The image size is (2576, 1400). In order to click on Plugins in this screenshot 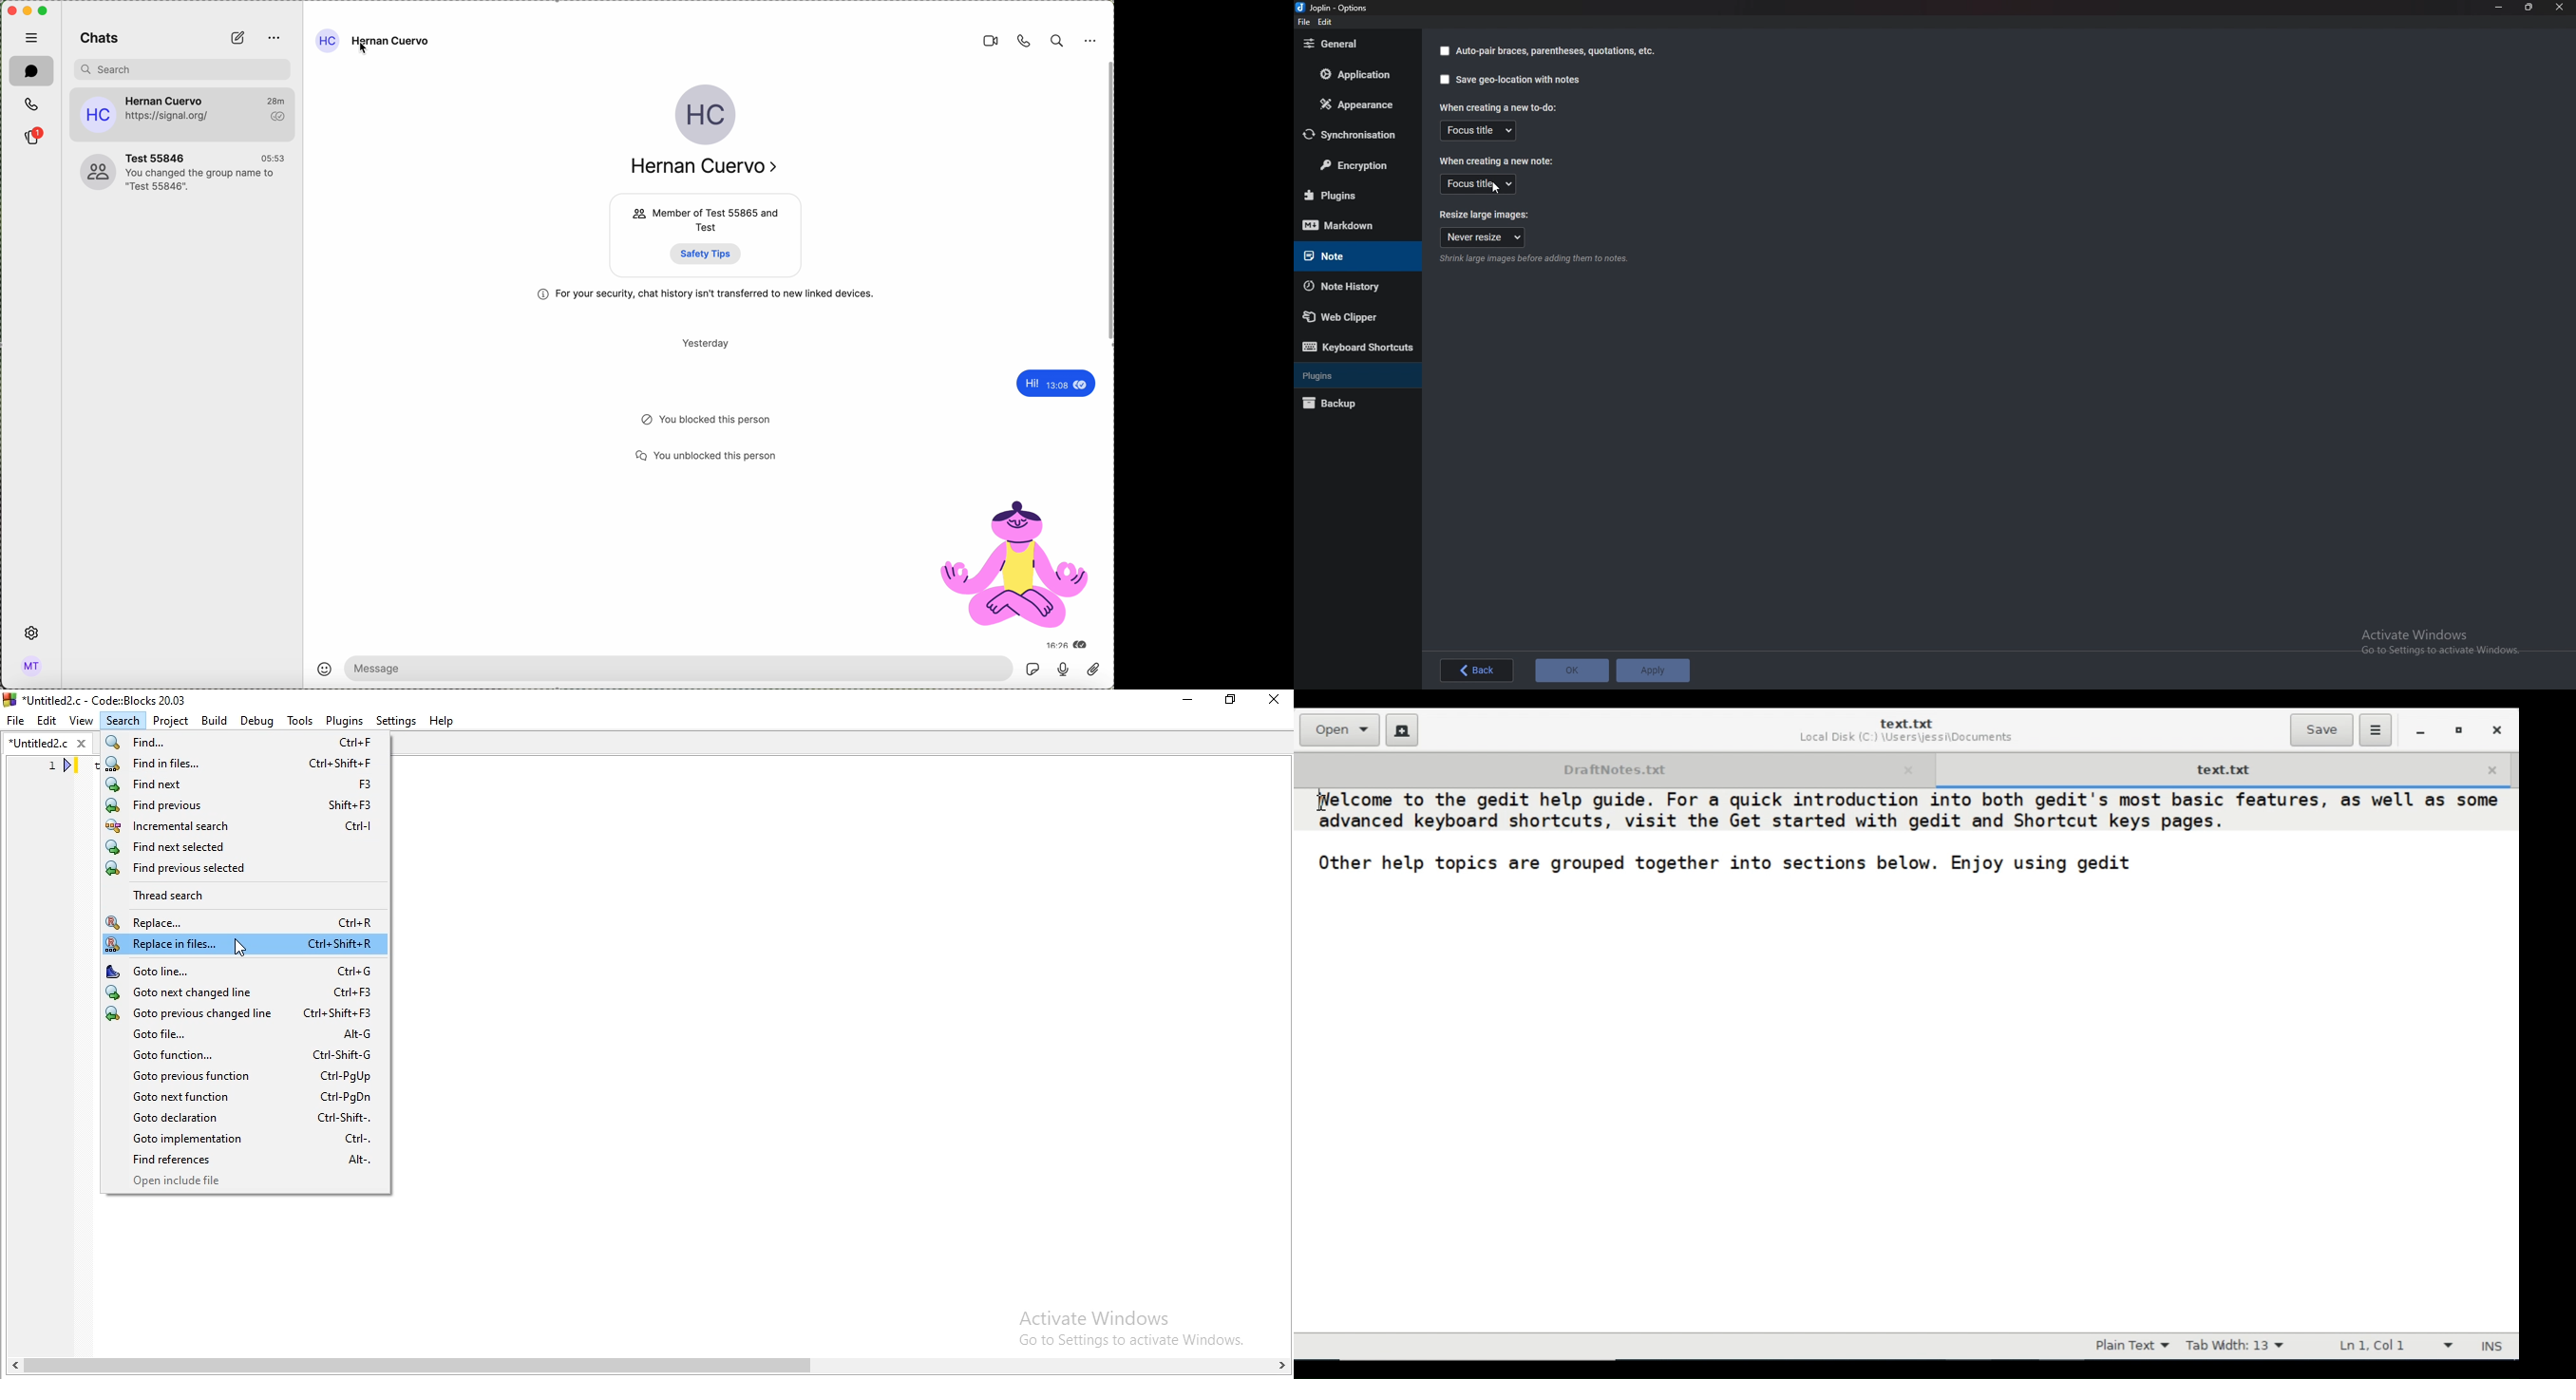, I will do `click(1356, 375)`.